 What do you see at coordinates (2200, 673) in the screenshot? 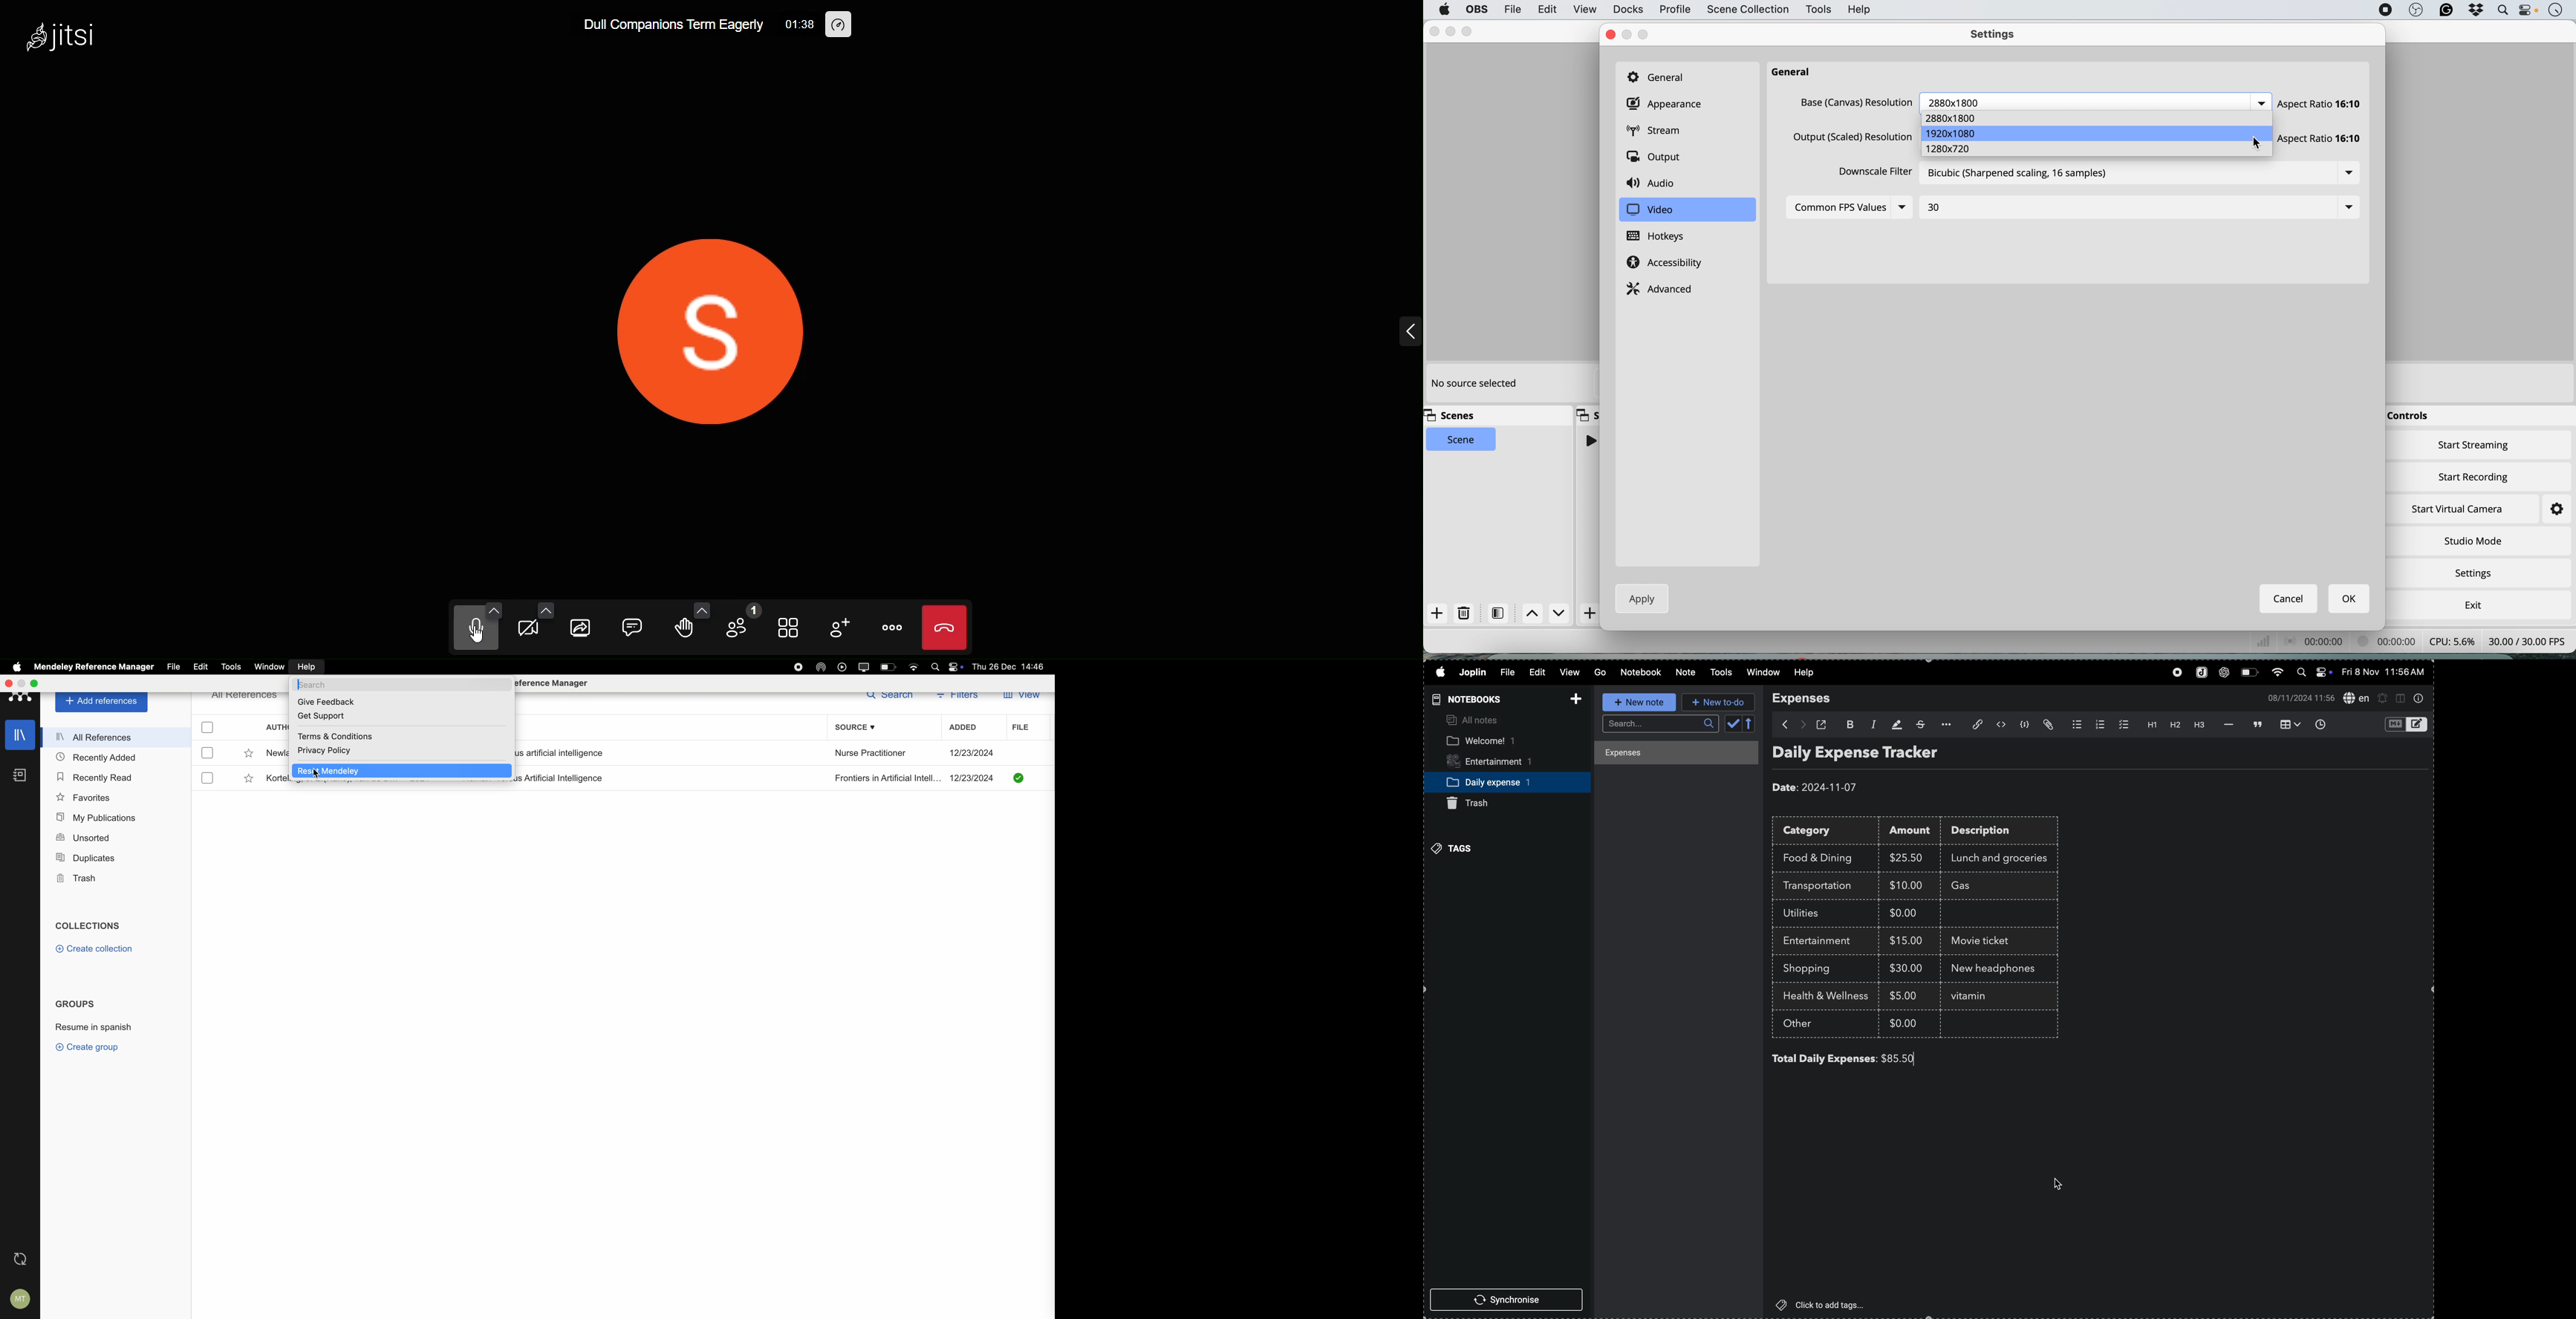
I see `joplin` at bounding box center [2200, 673].